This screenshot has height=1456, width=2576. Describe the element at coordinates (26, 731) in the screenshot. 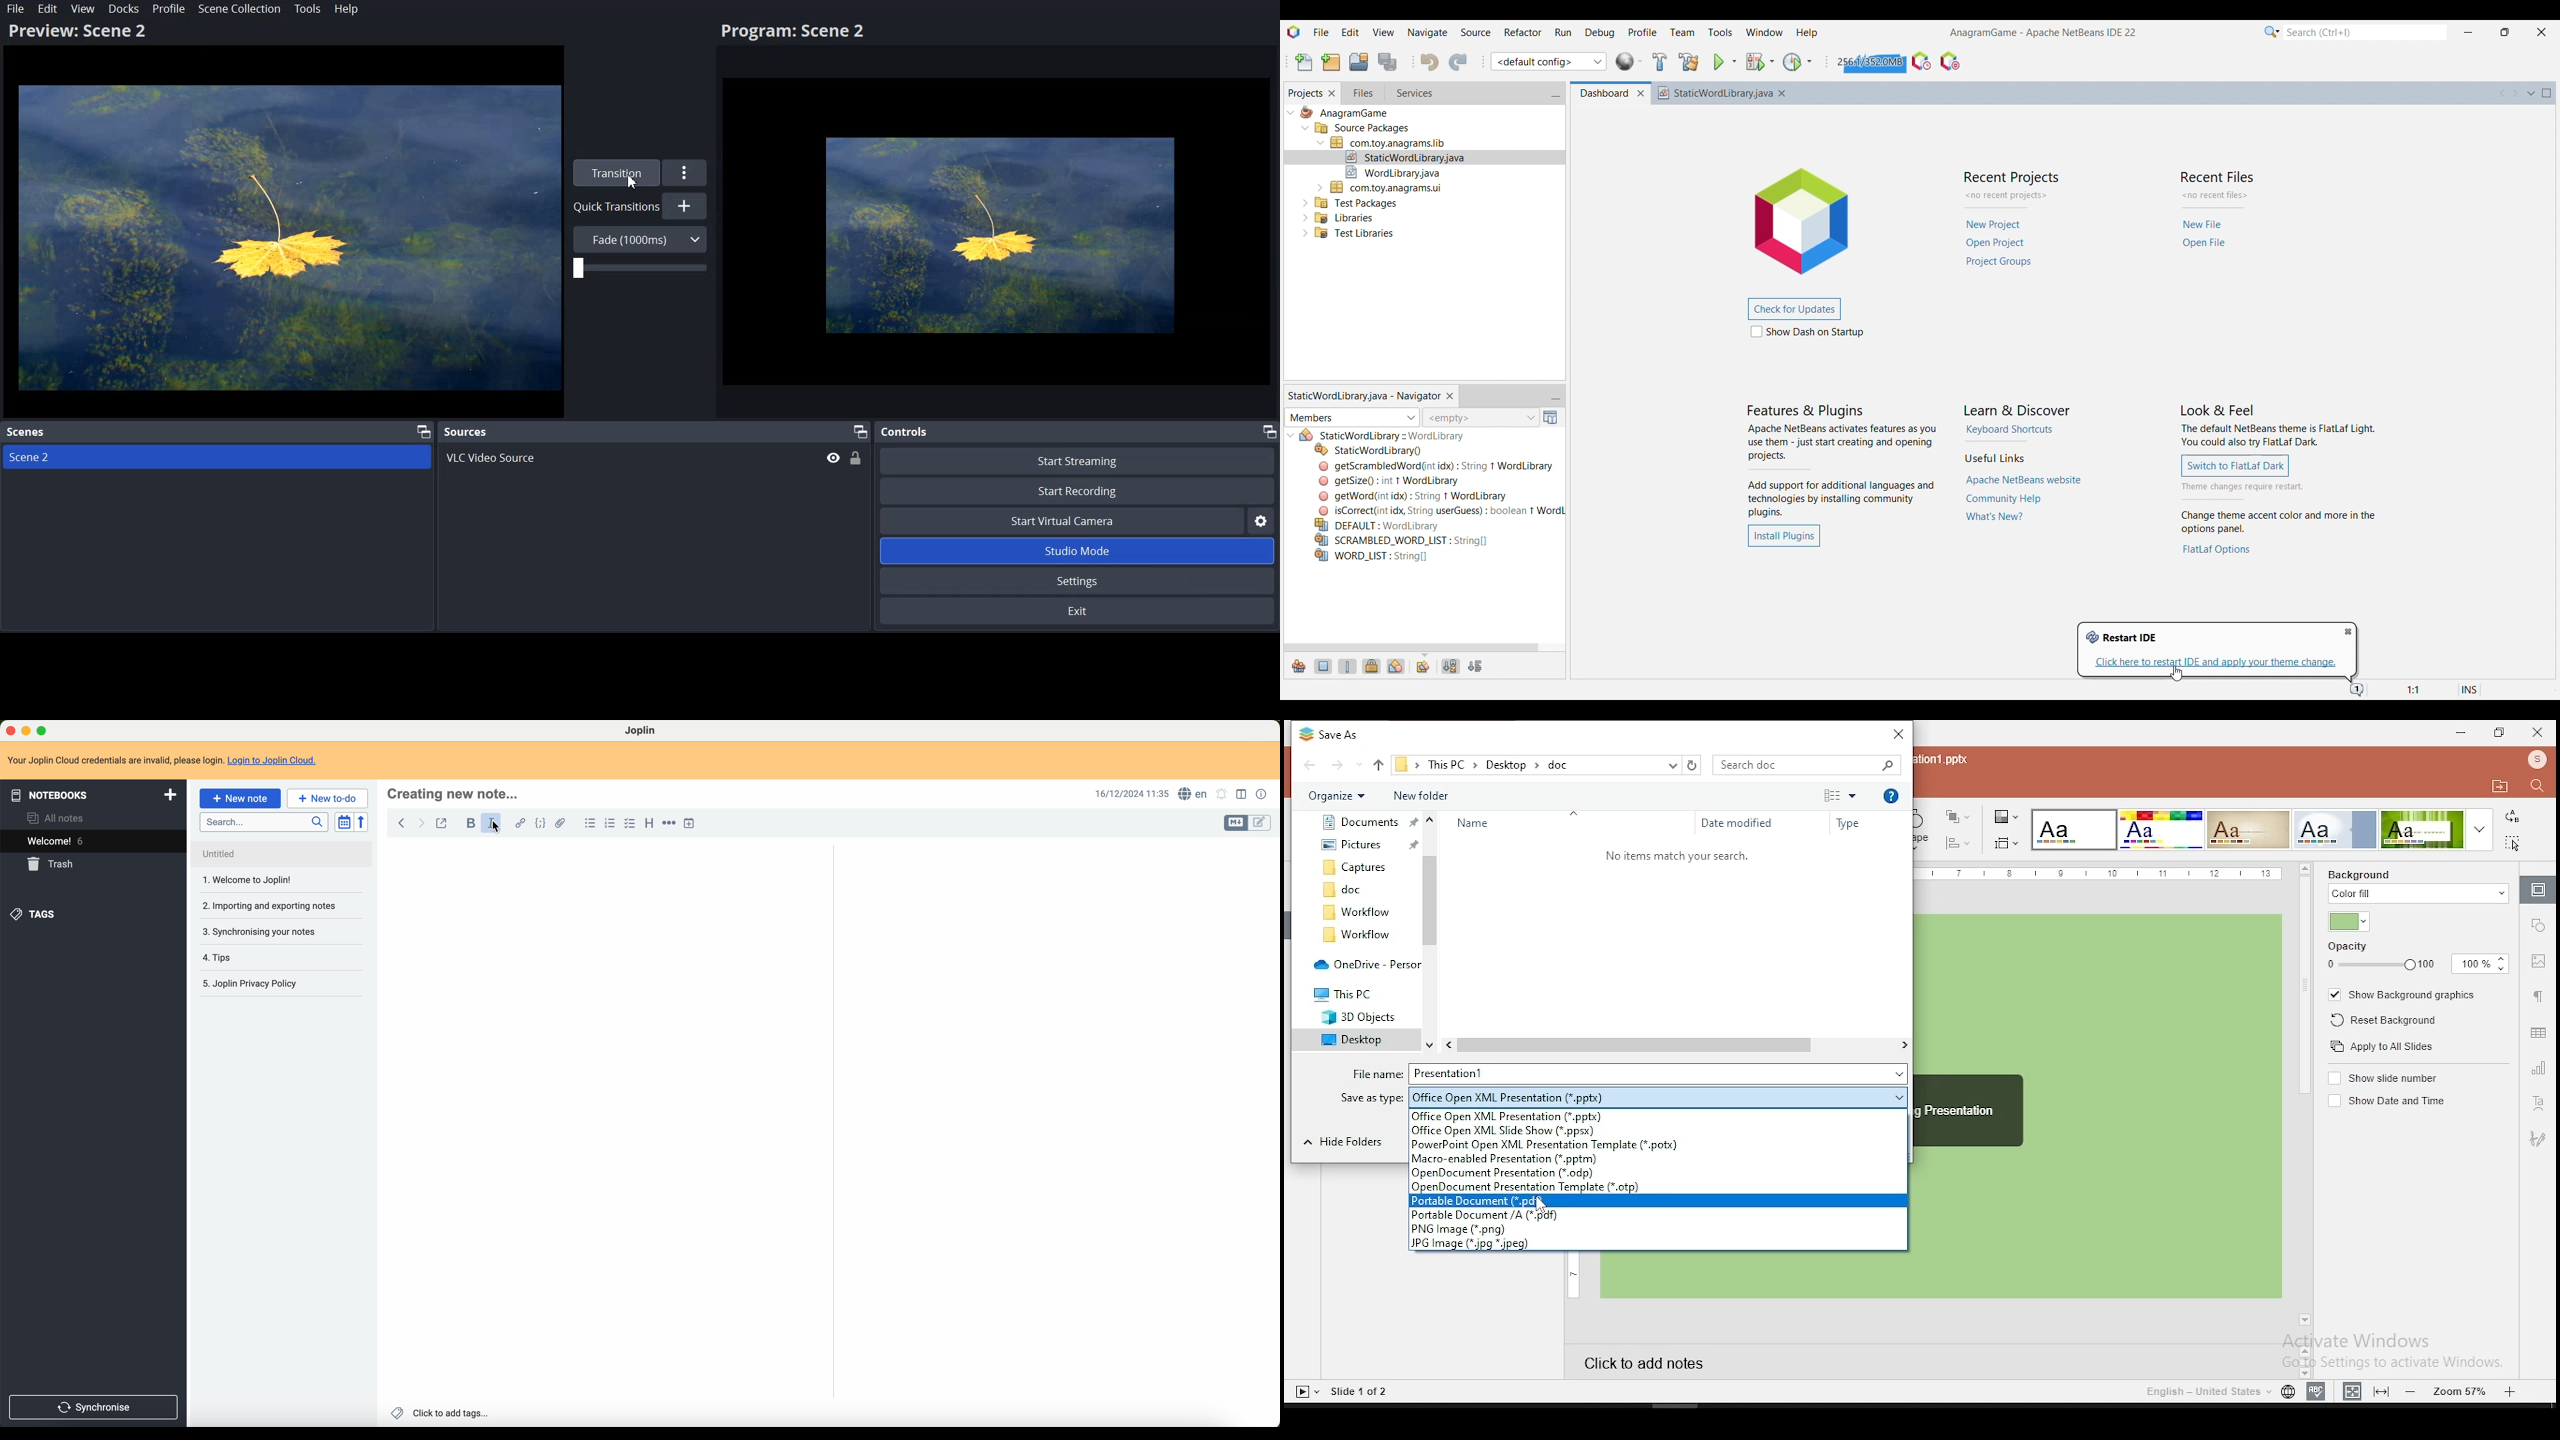

I see `minimize` at that location.